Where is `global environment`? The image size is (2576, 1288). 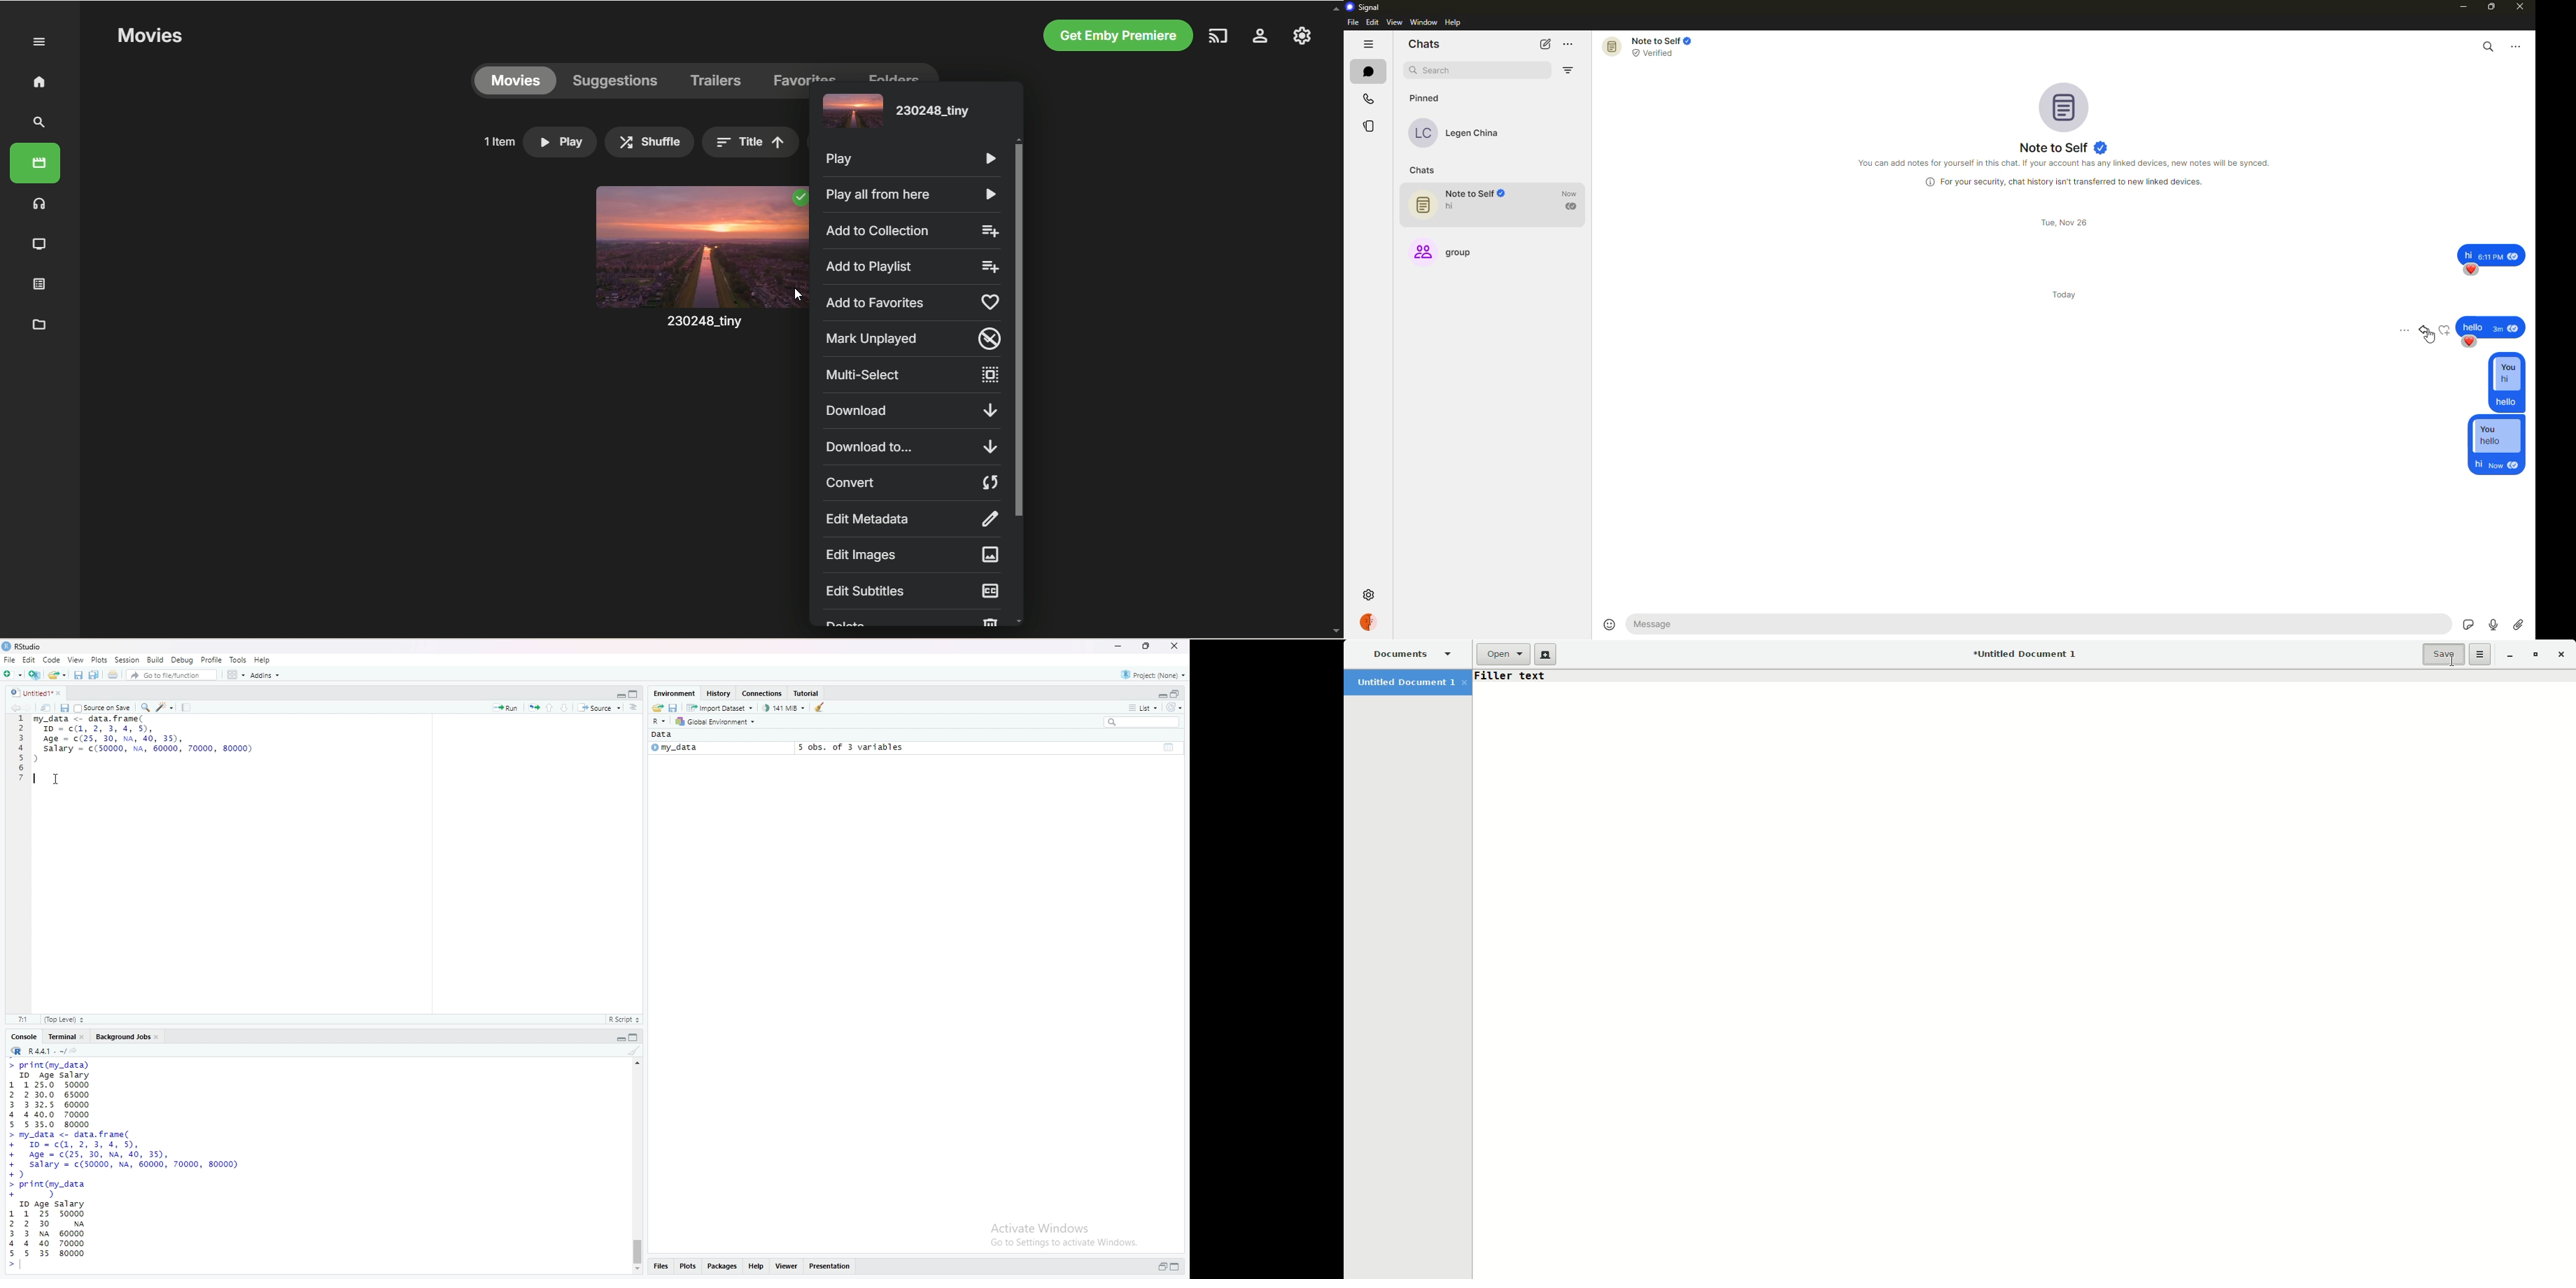
global environment is located at coordinates (717, 722).